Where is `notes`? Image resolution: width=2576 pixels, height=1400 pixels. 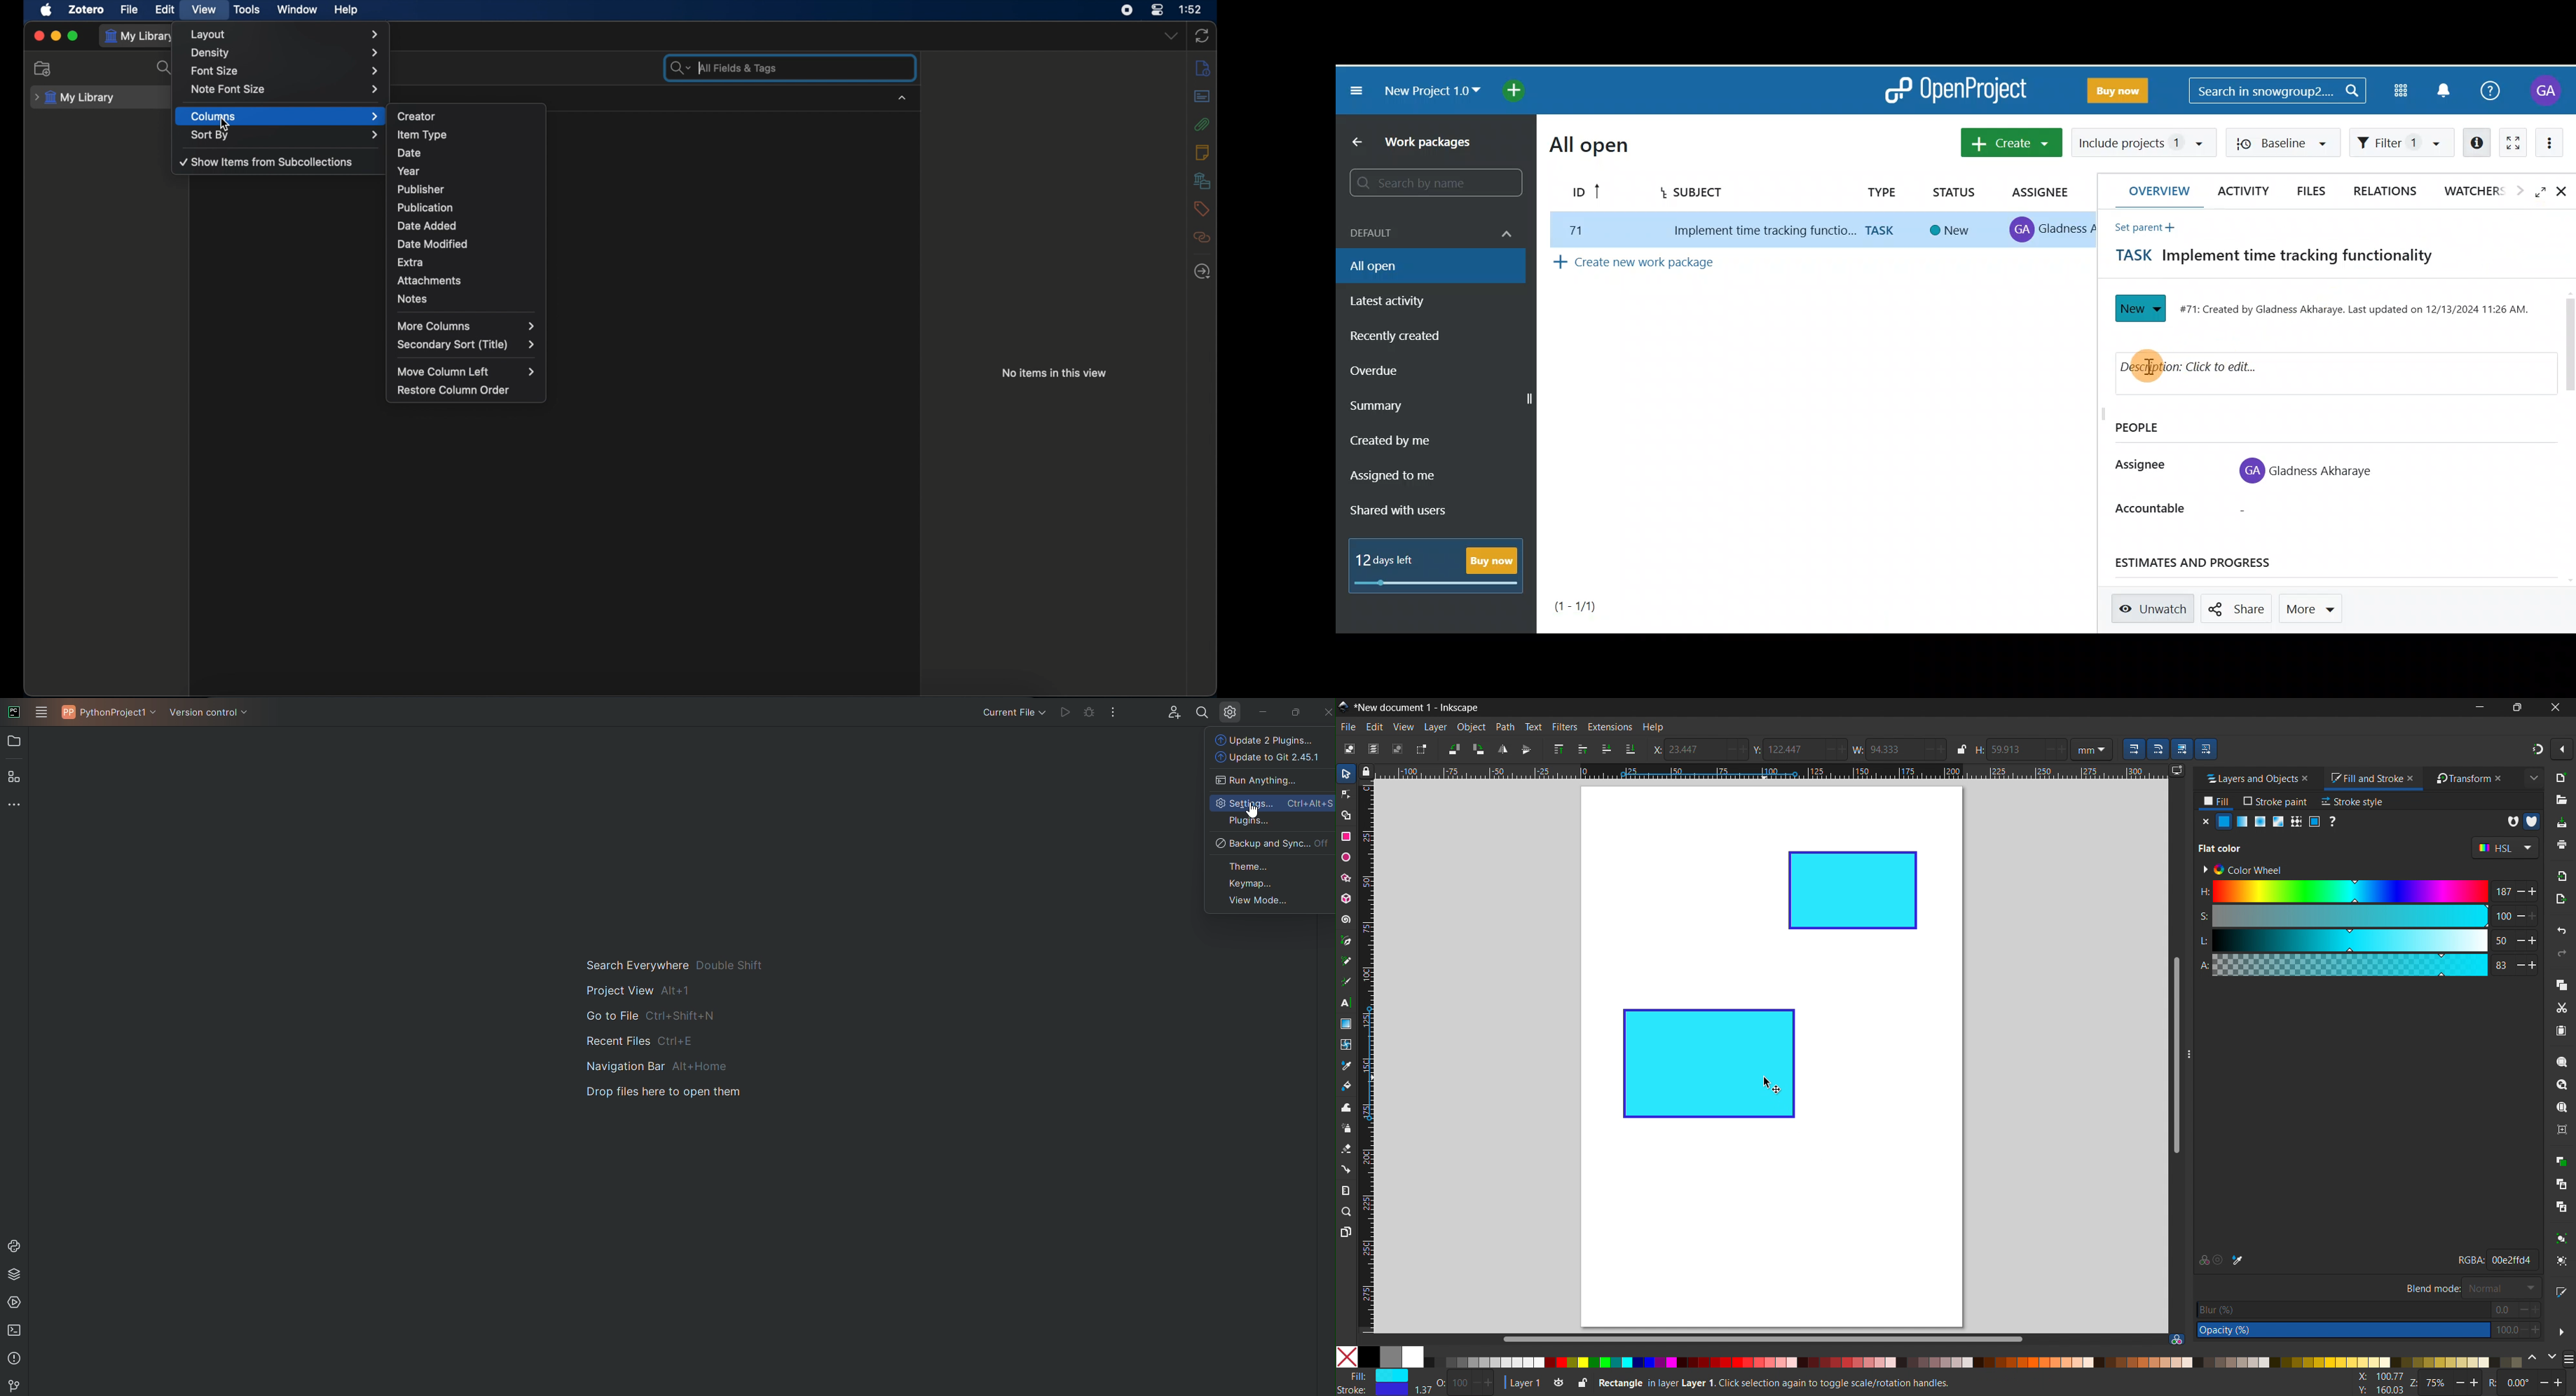
notes is located at coordinates (412, 299).